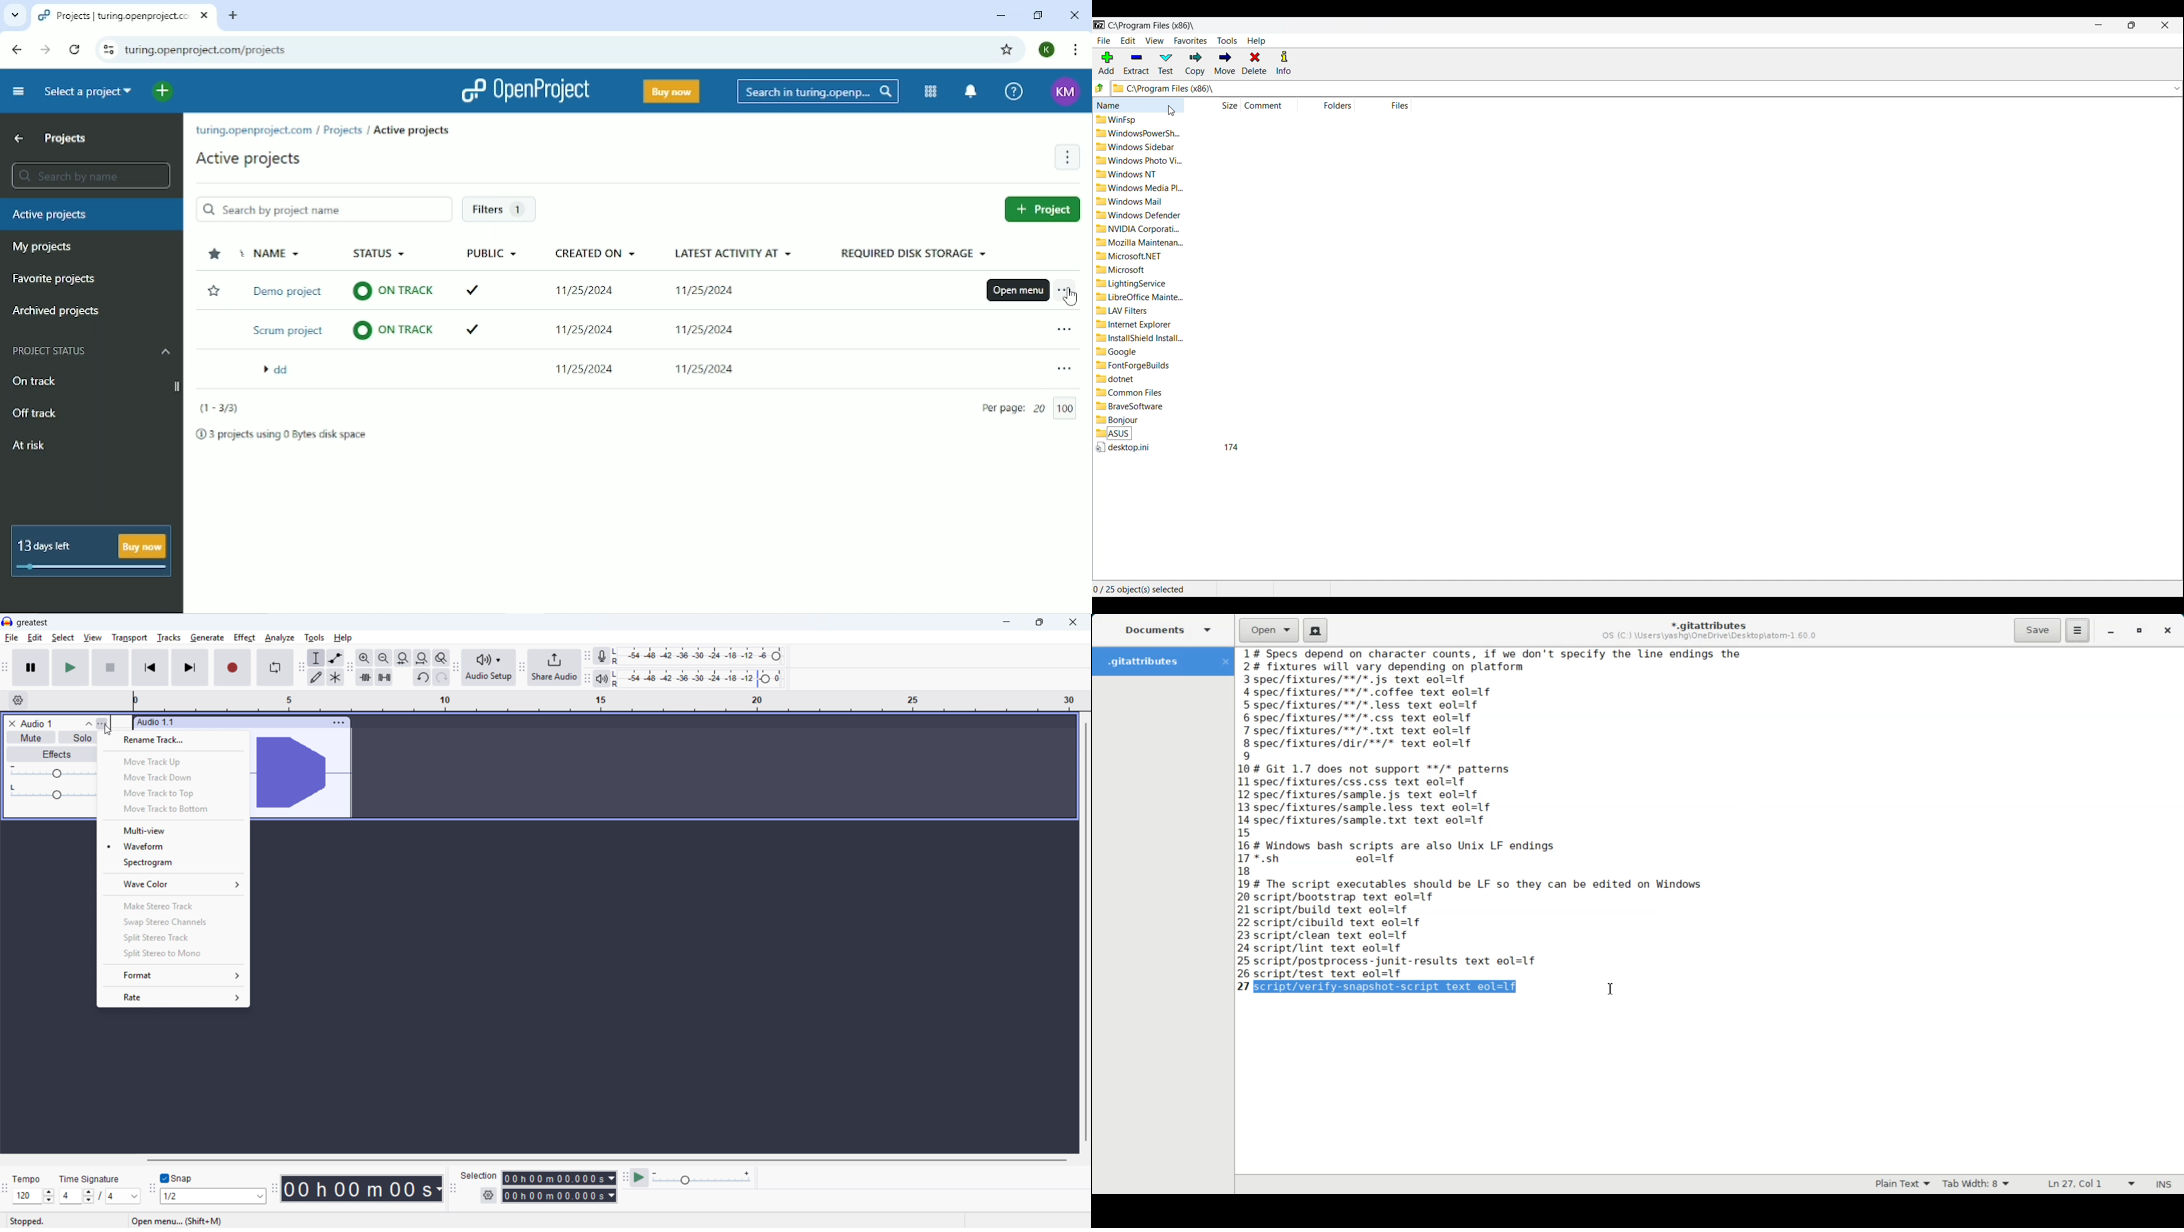 This screenshot has width=2184, height=1232. I want to click on 11/25/2024, so click(584, 331).